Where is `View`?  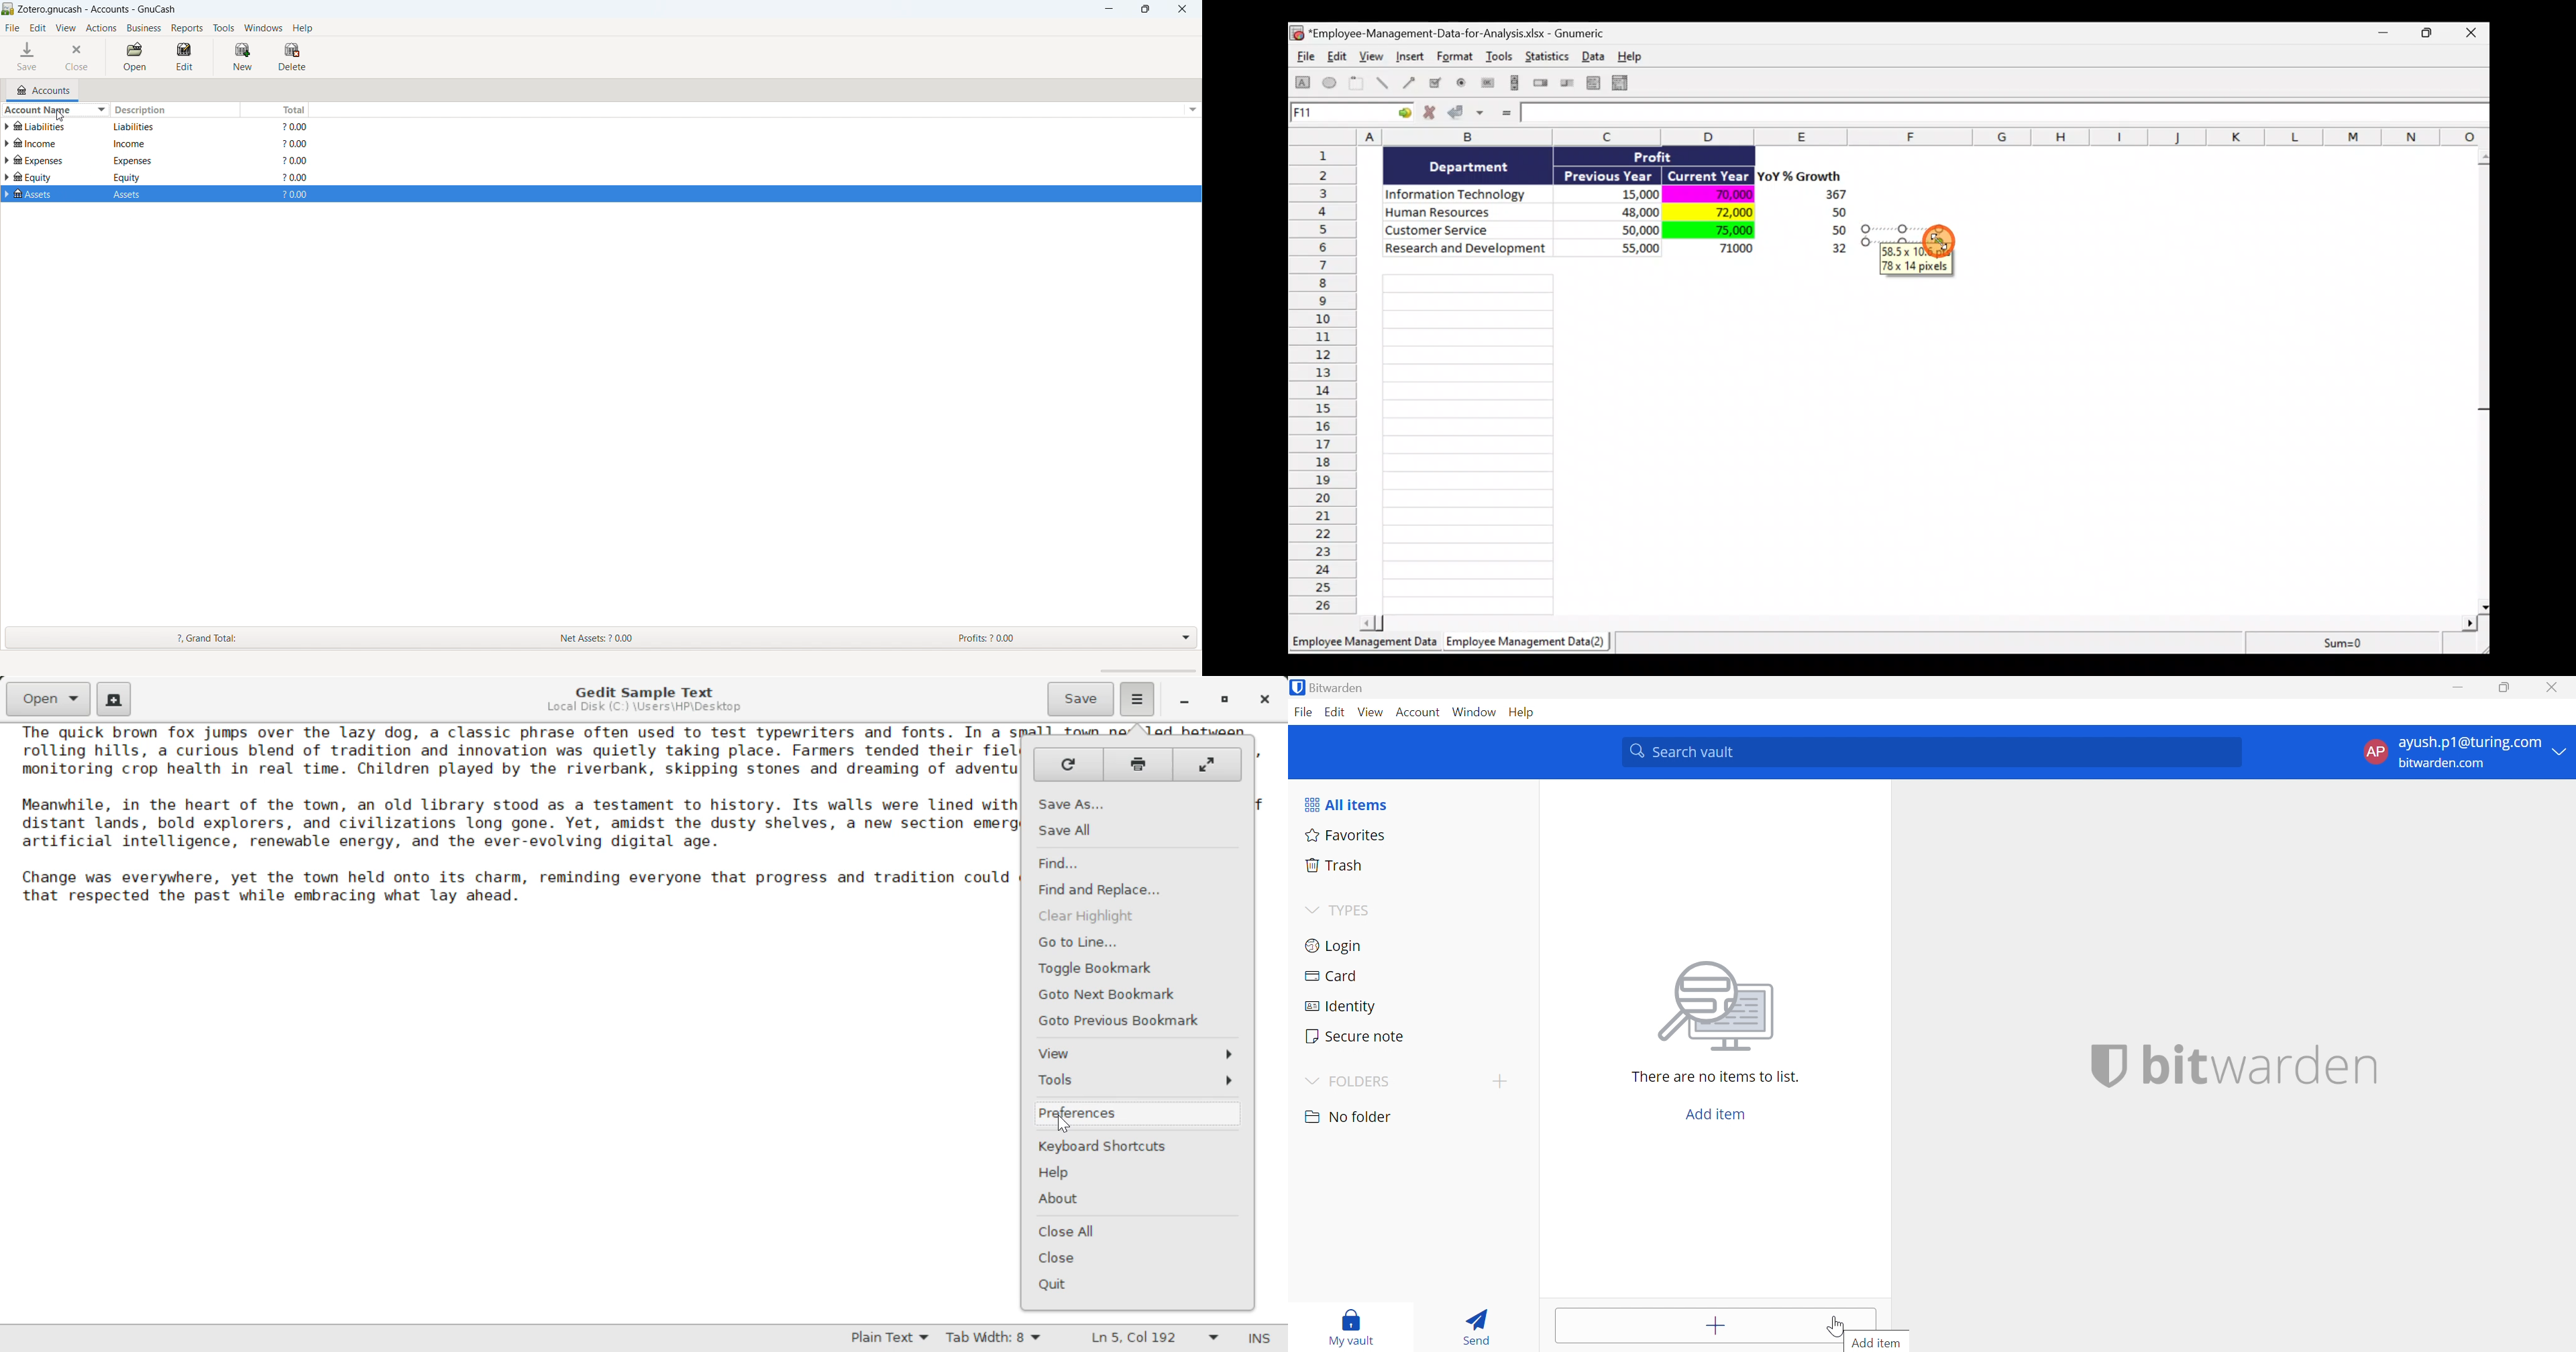
View is located at coordinates (1373, 56).